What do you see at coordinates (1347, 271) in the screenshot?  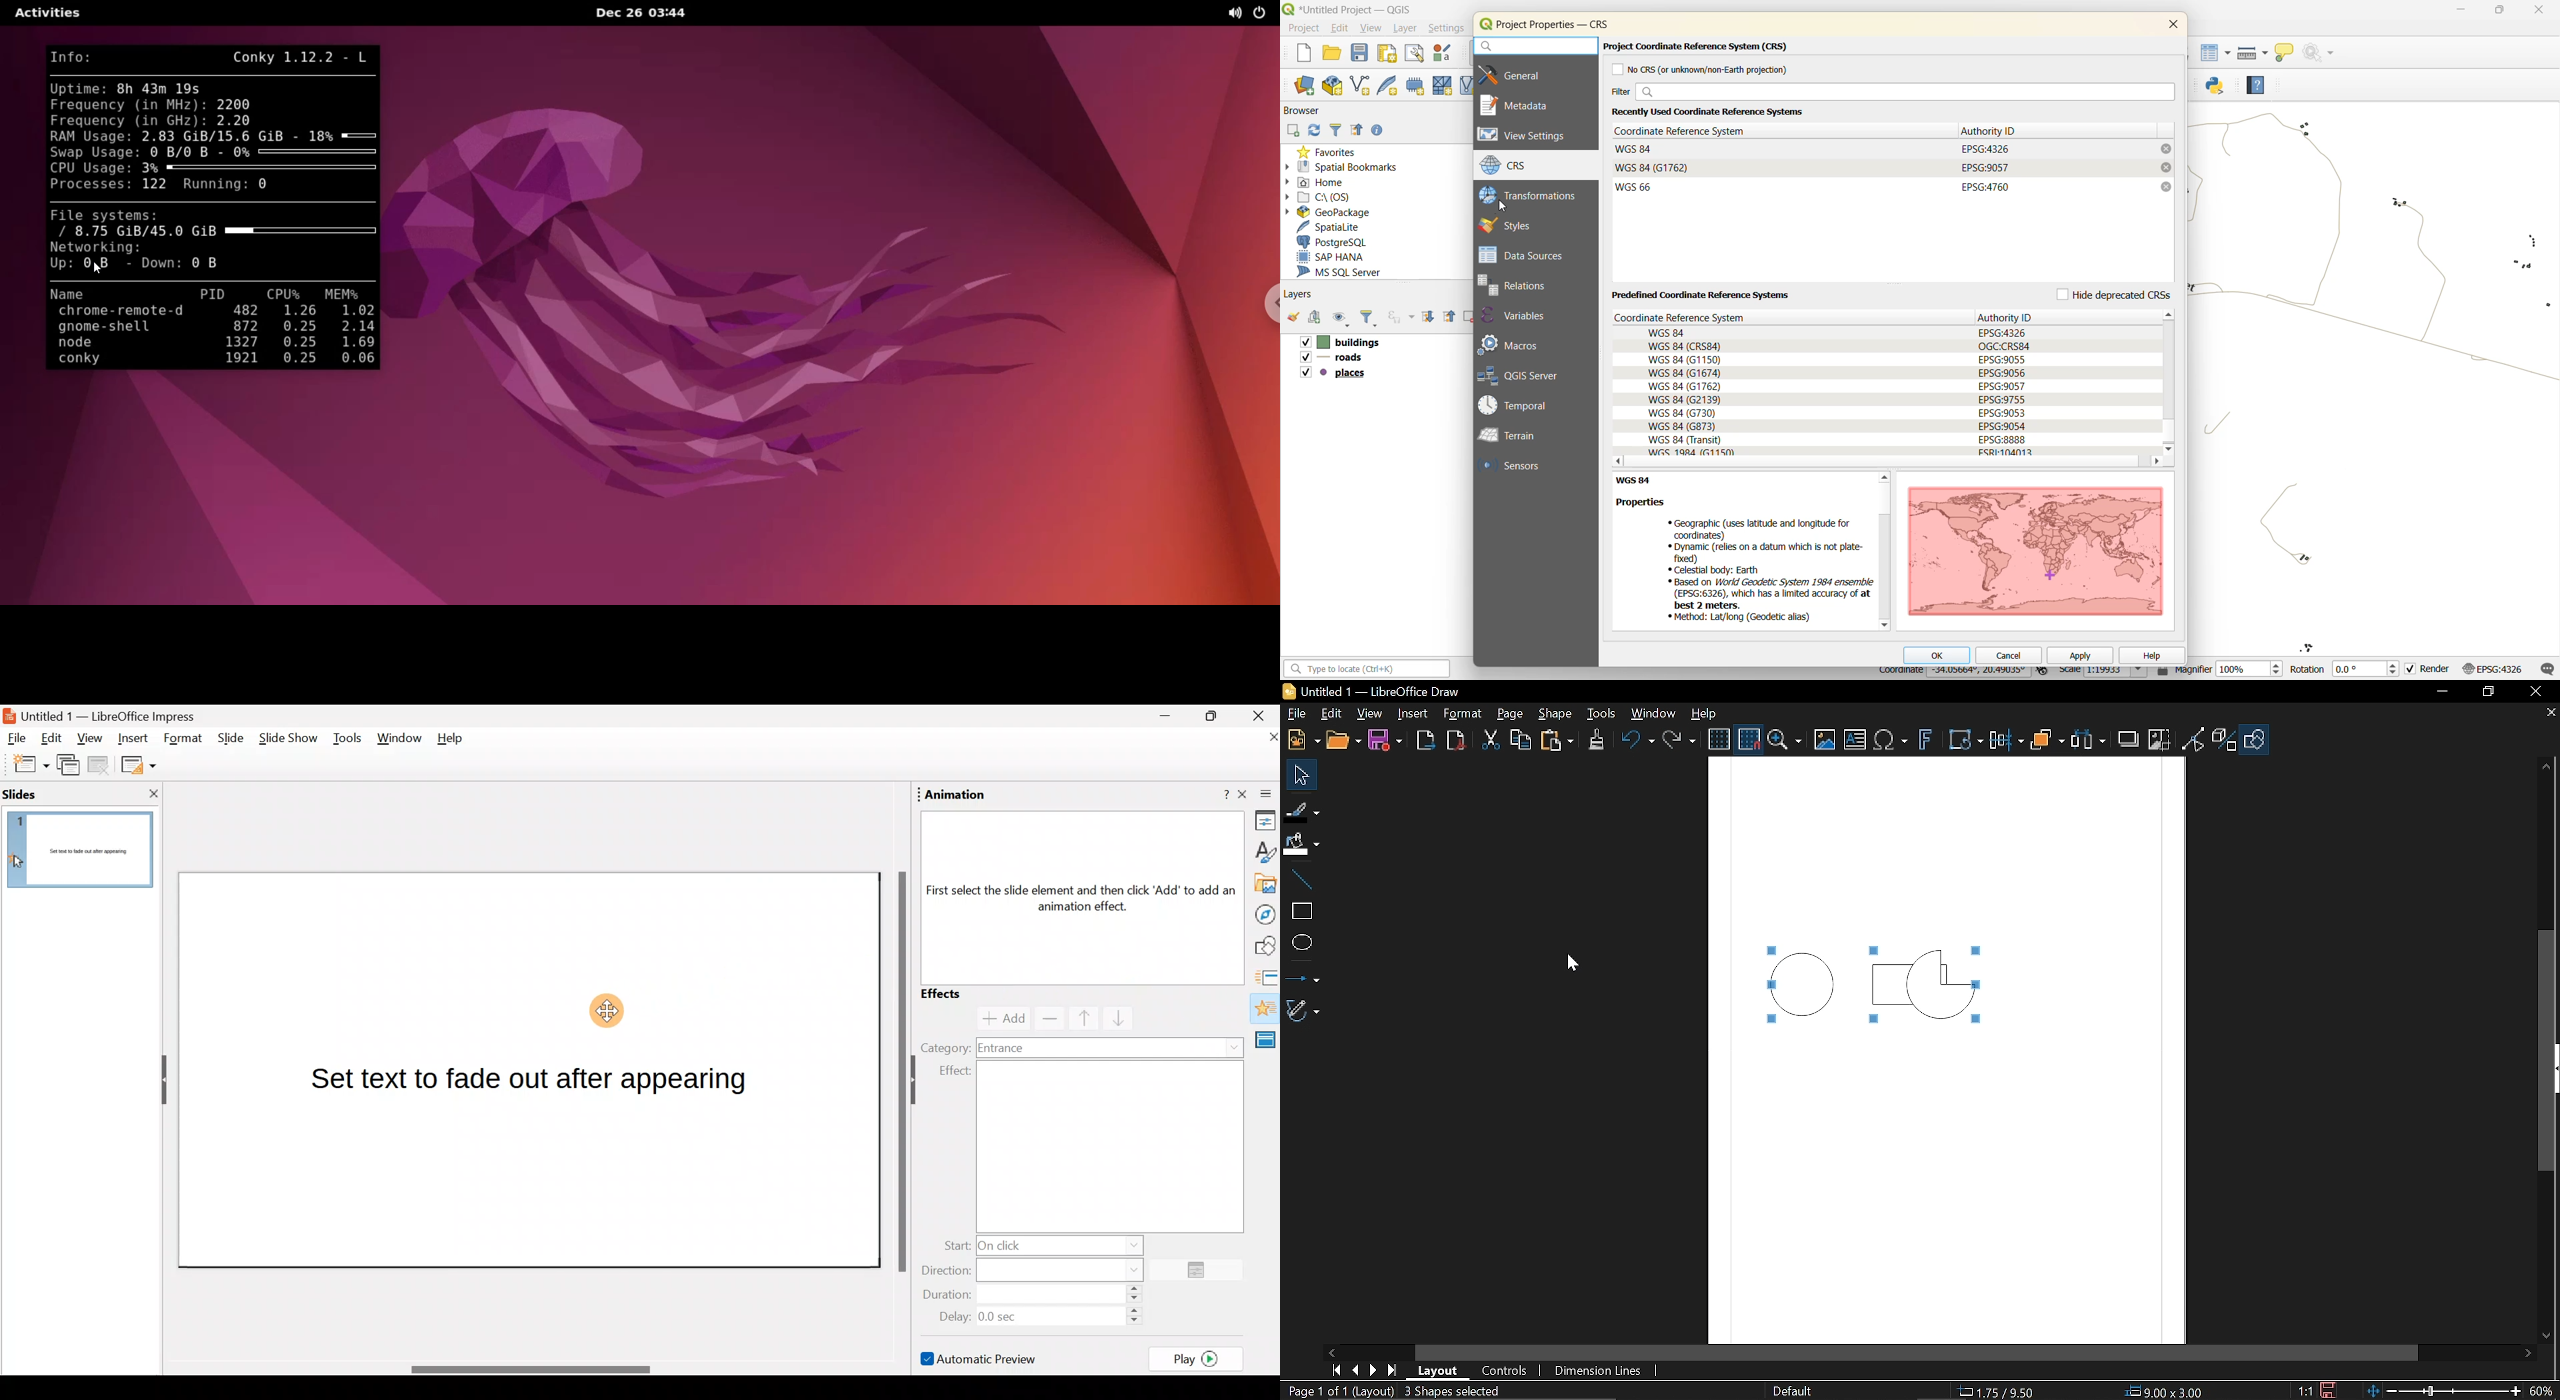 I see `ms sql server` at bounding box center [1347, 271].